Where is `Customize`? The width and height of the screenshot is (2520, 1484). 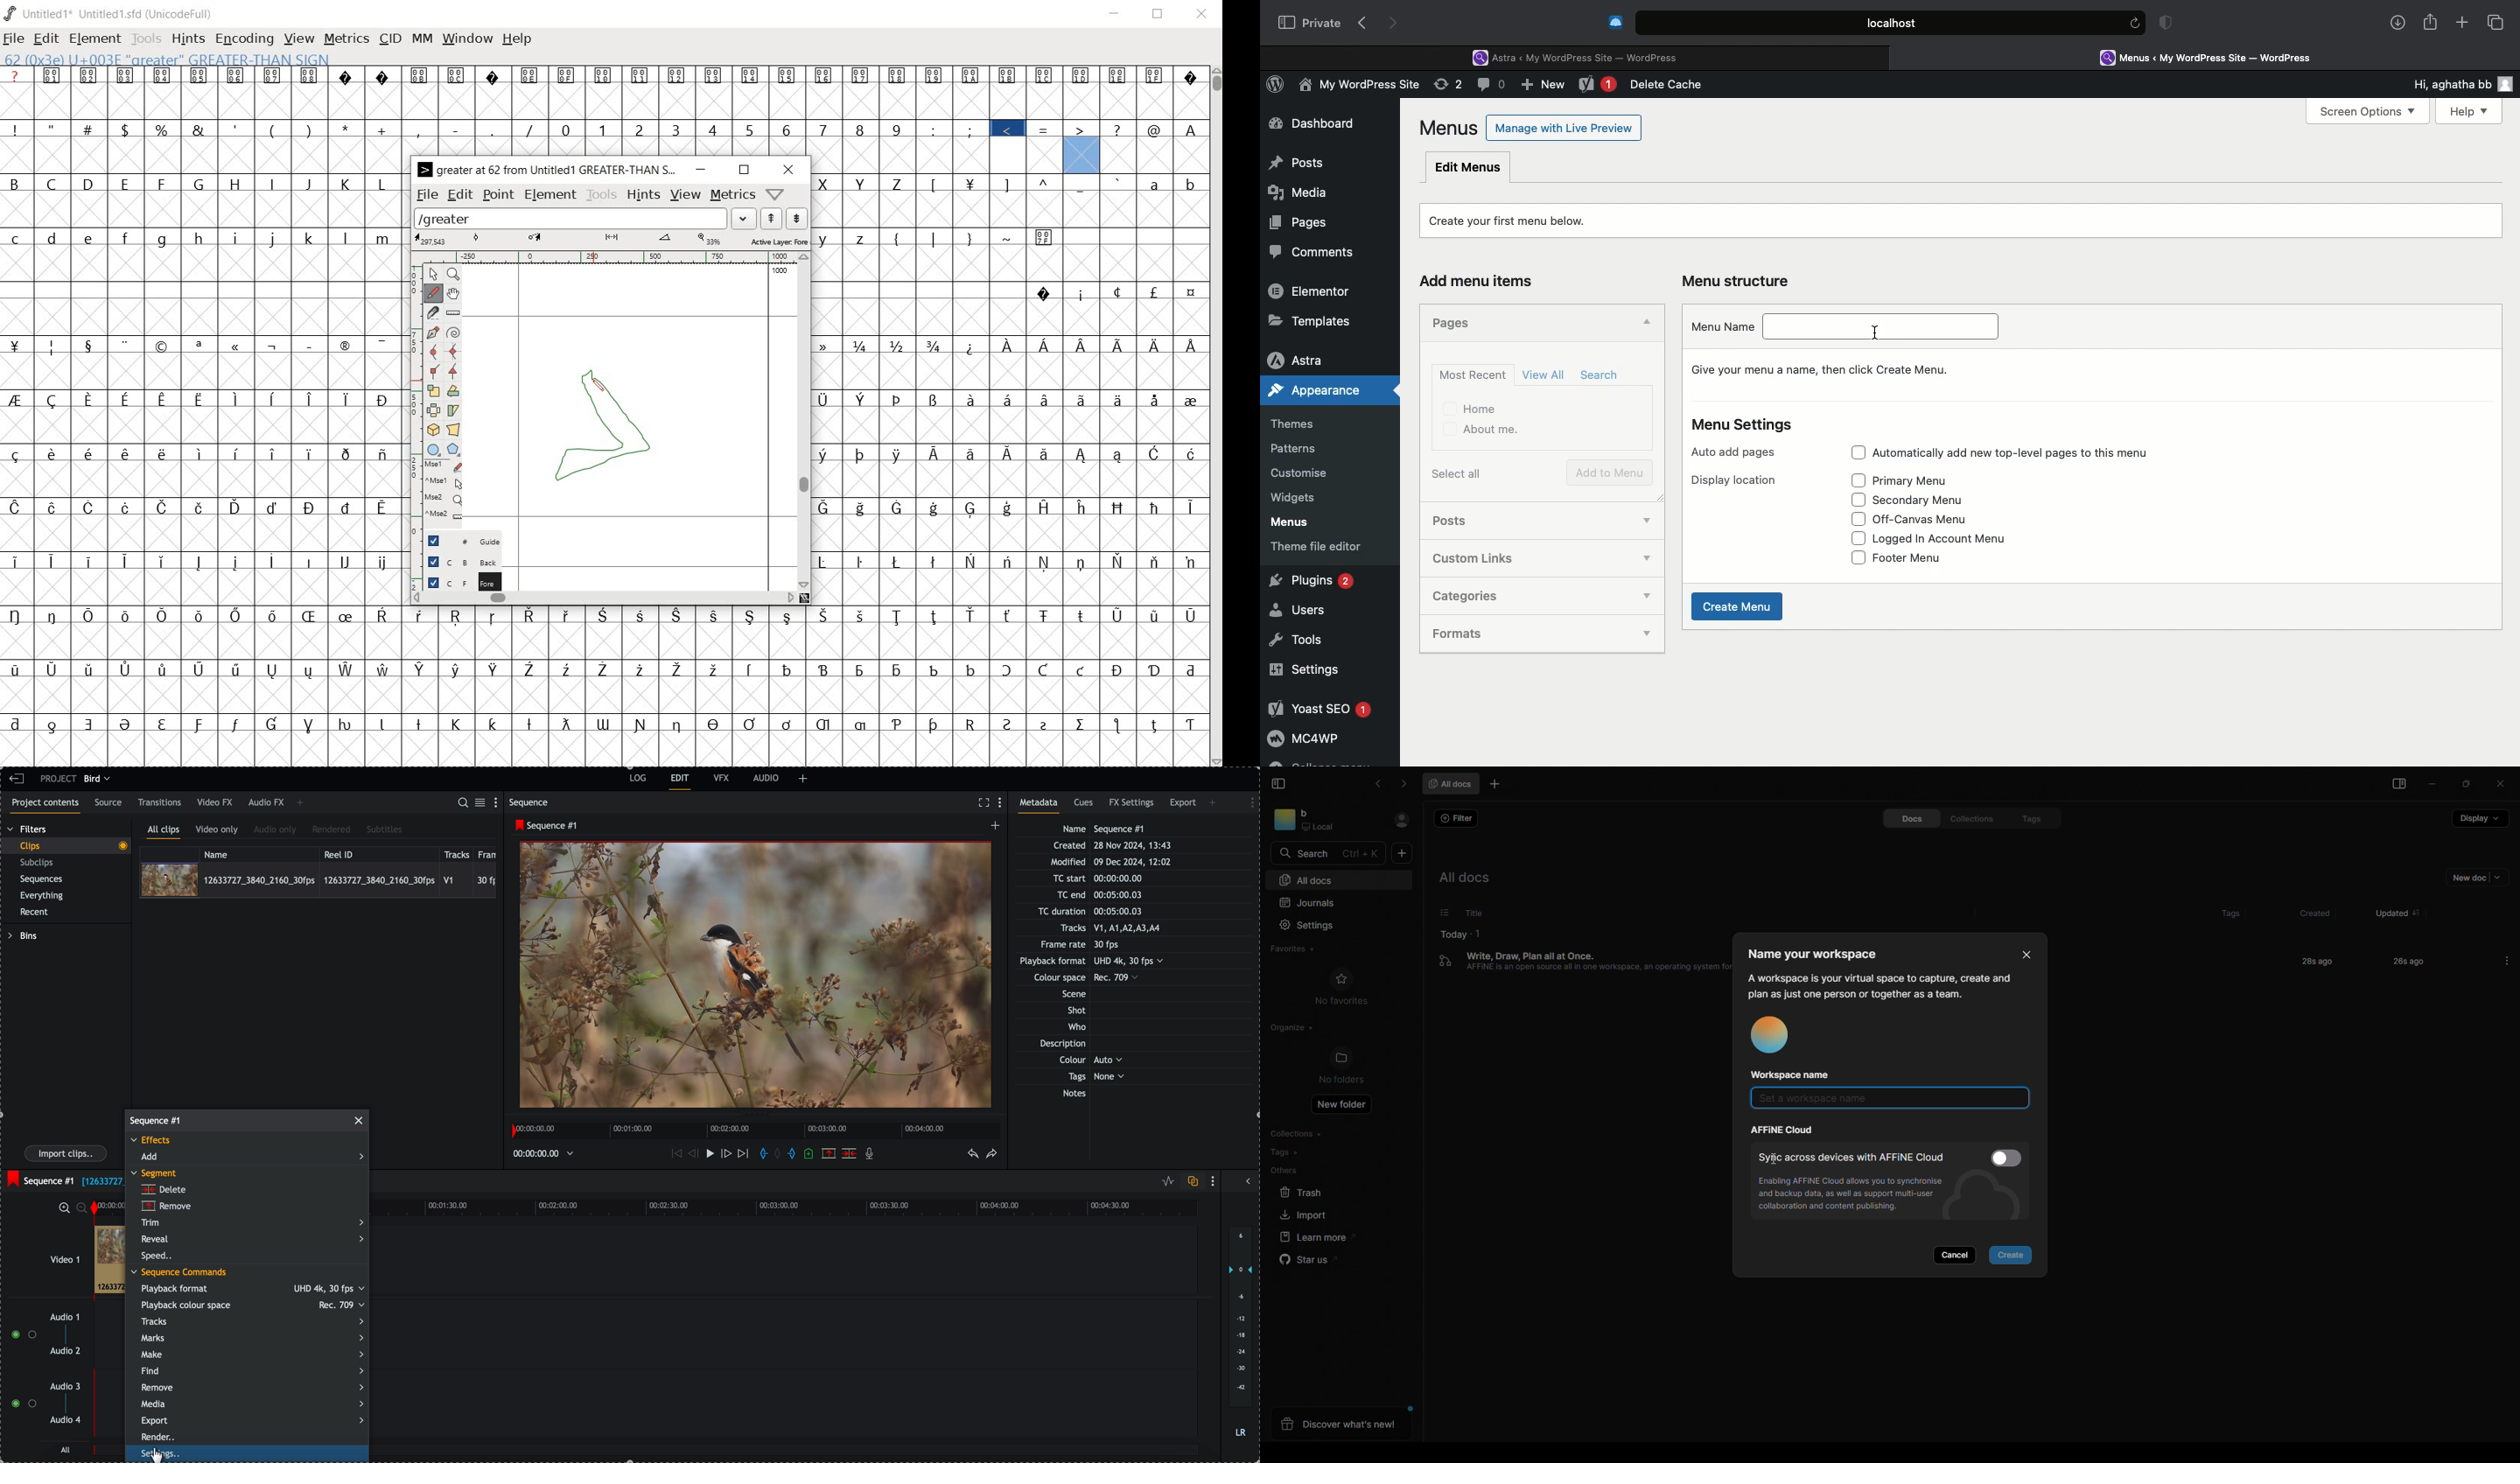
Customize is located at coordinates (1302, 476).